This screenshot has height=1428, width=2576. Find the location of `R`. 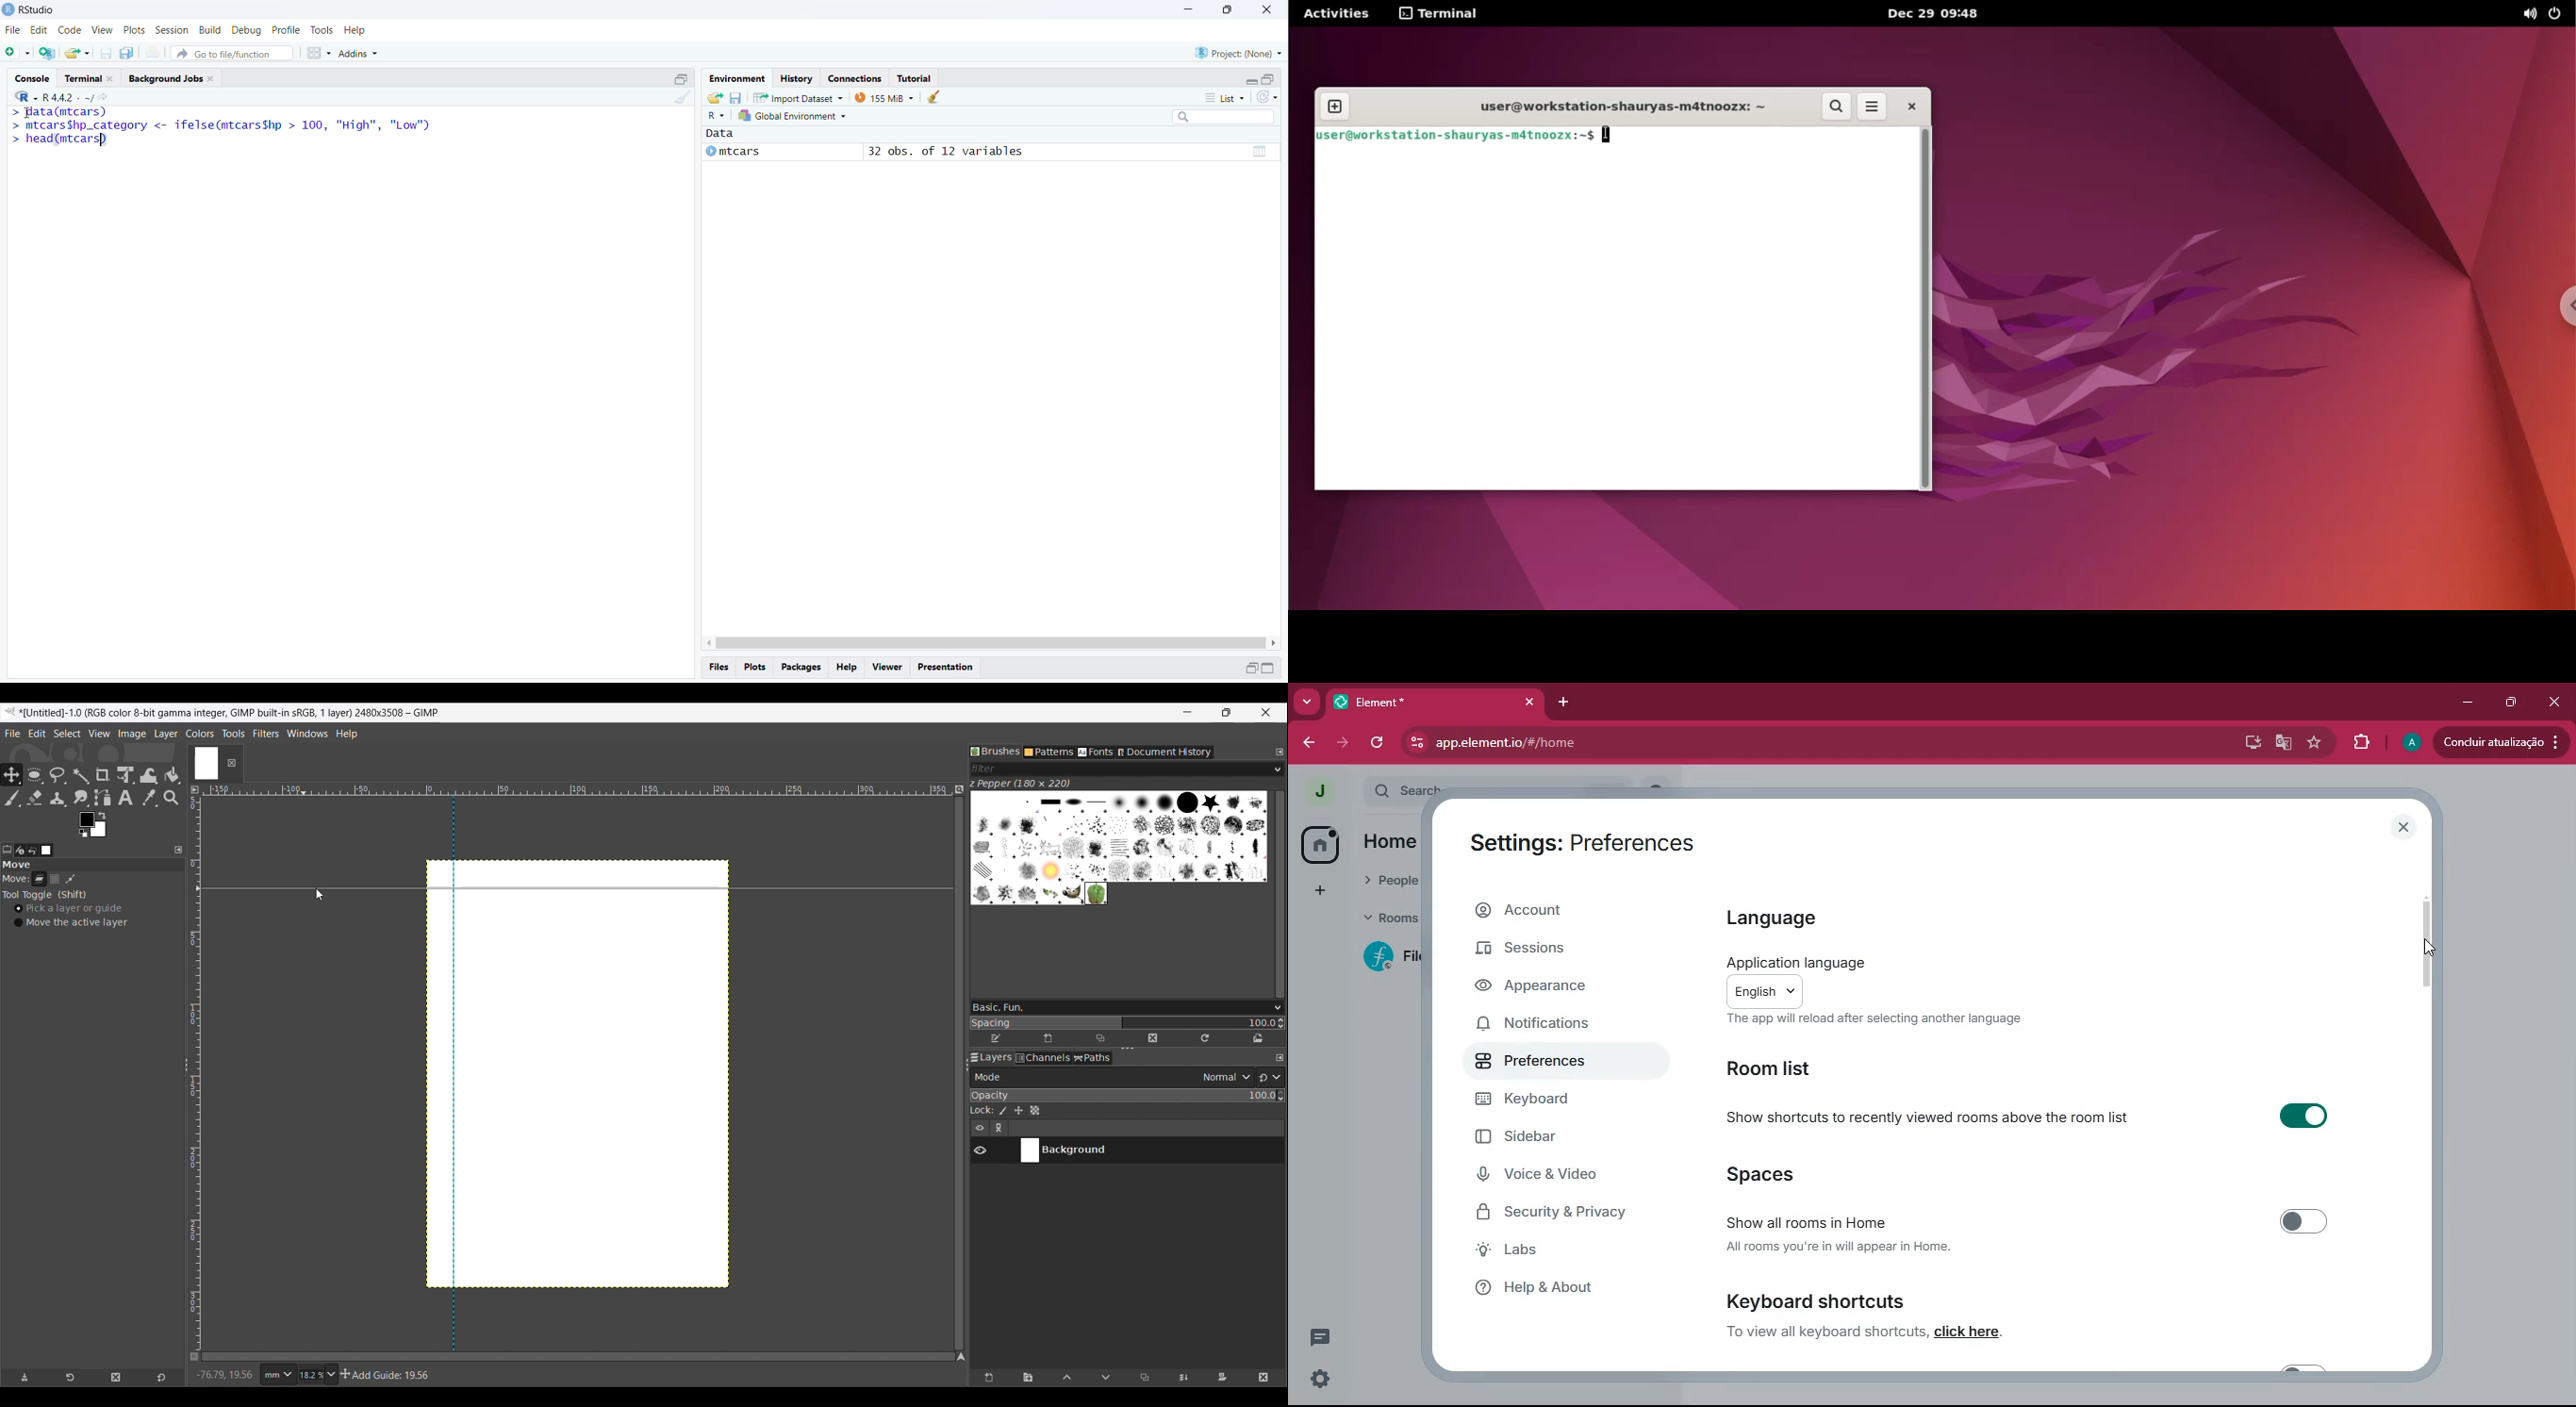

R is located at coordinates (22, 95).